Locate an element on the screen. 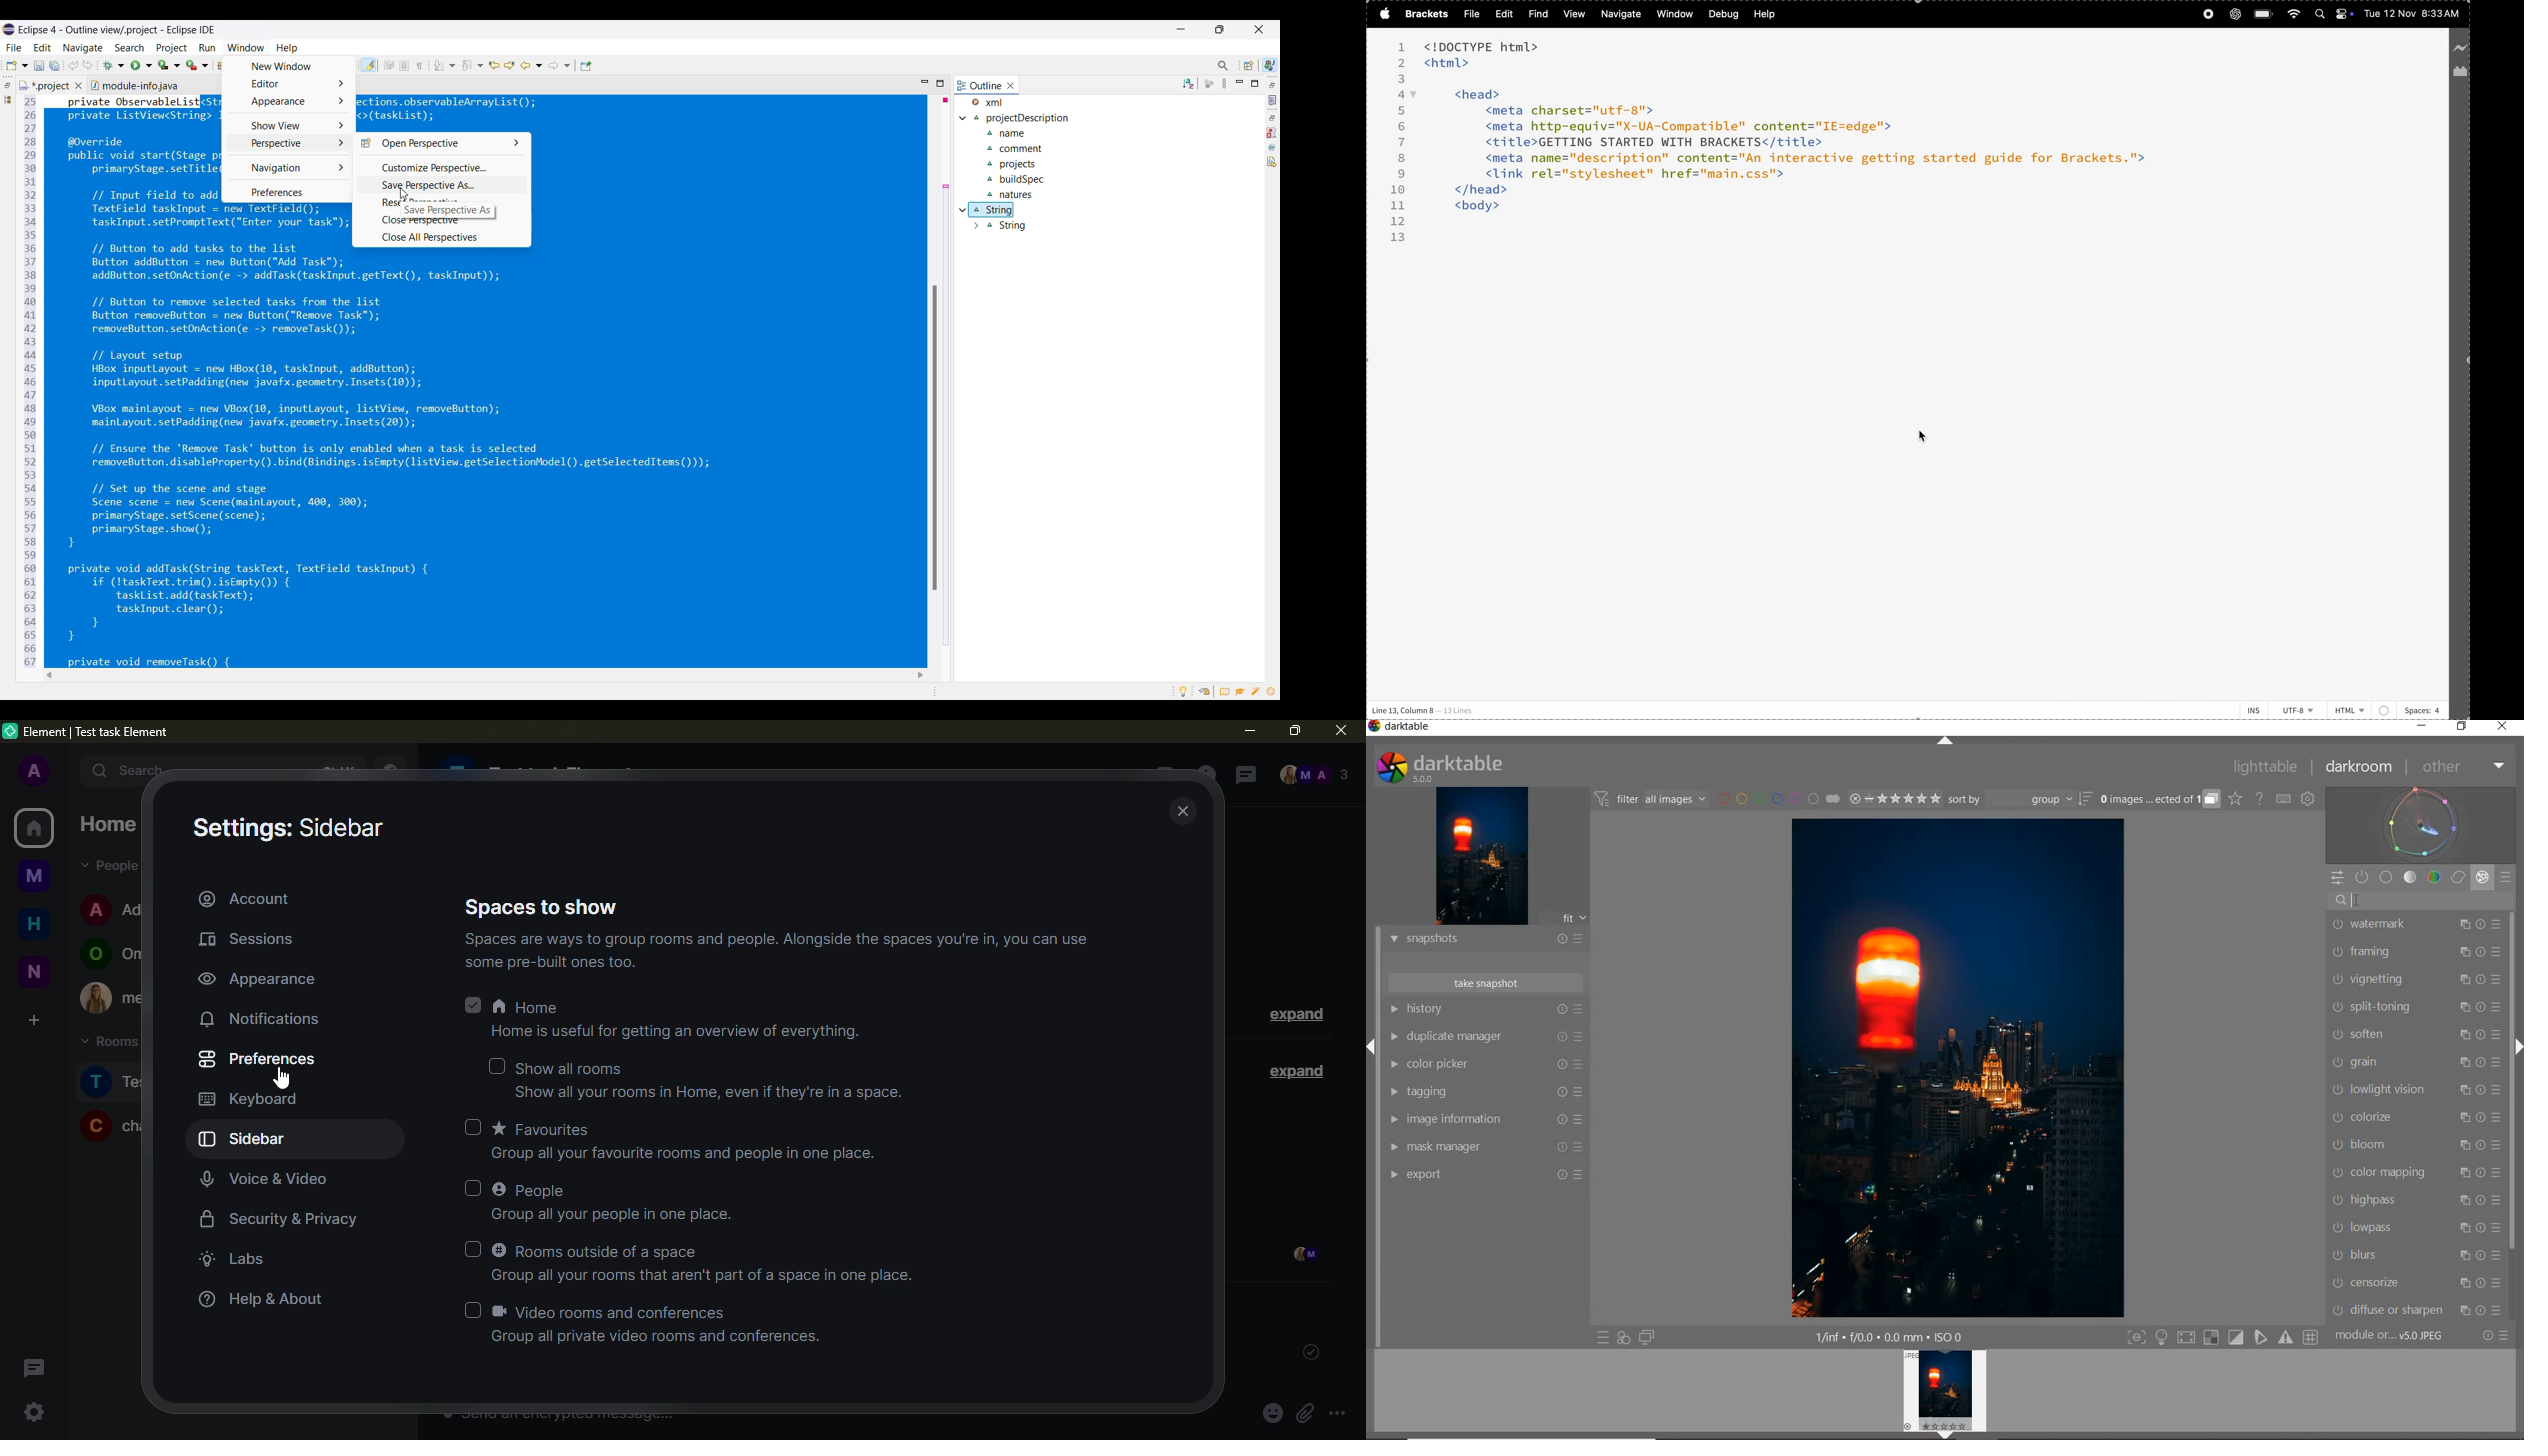  spaces to show is located at coordinates (536, 909).